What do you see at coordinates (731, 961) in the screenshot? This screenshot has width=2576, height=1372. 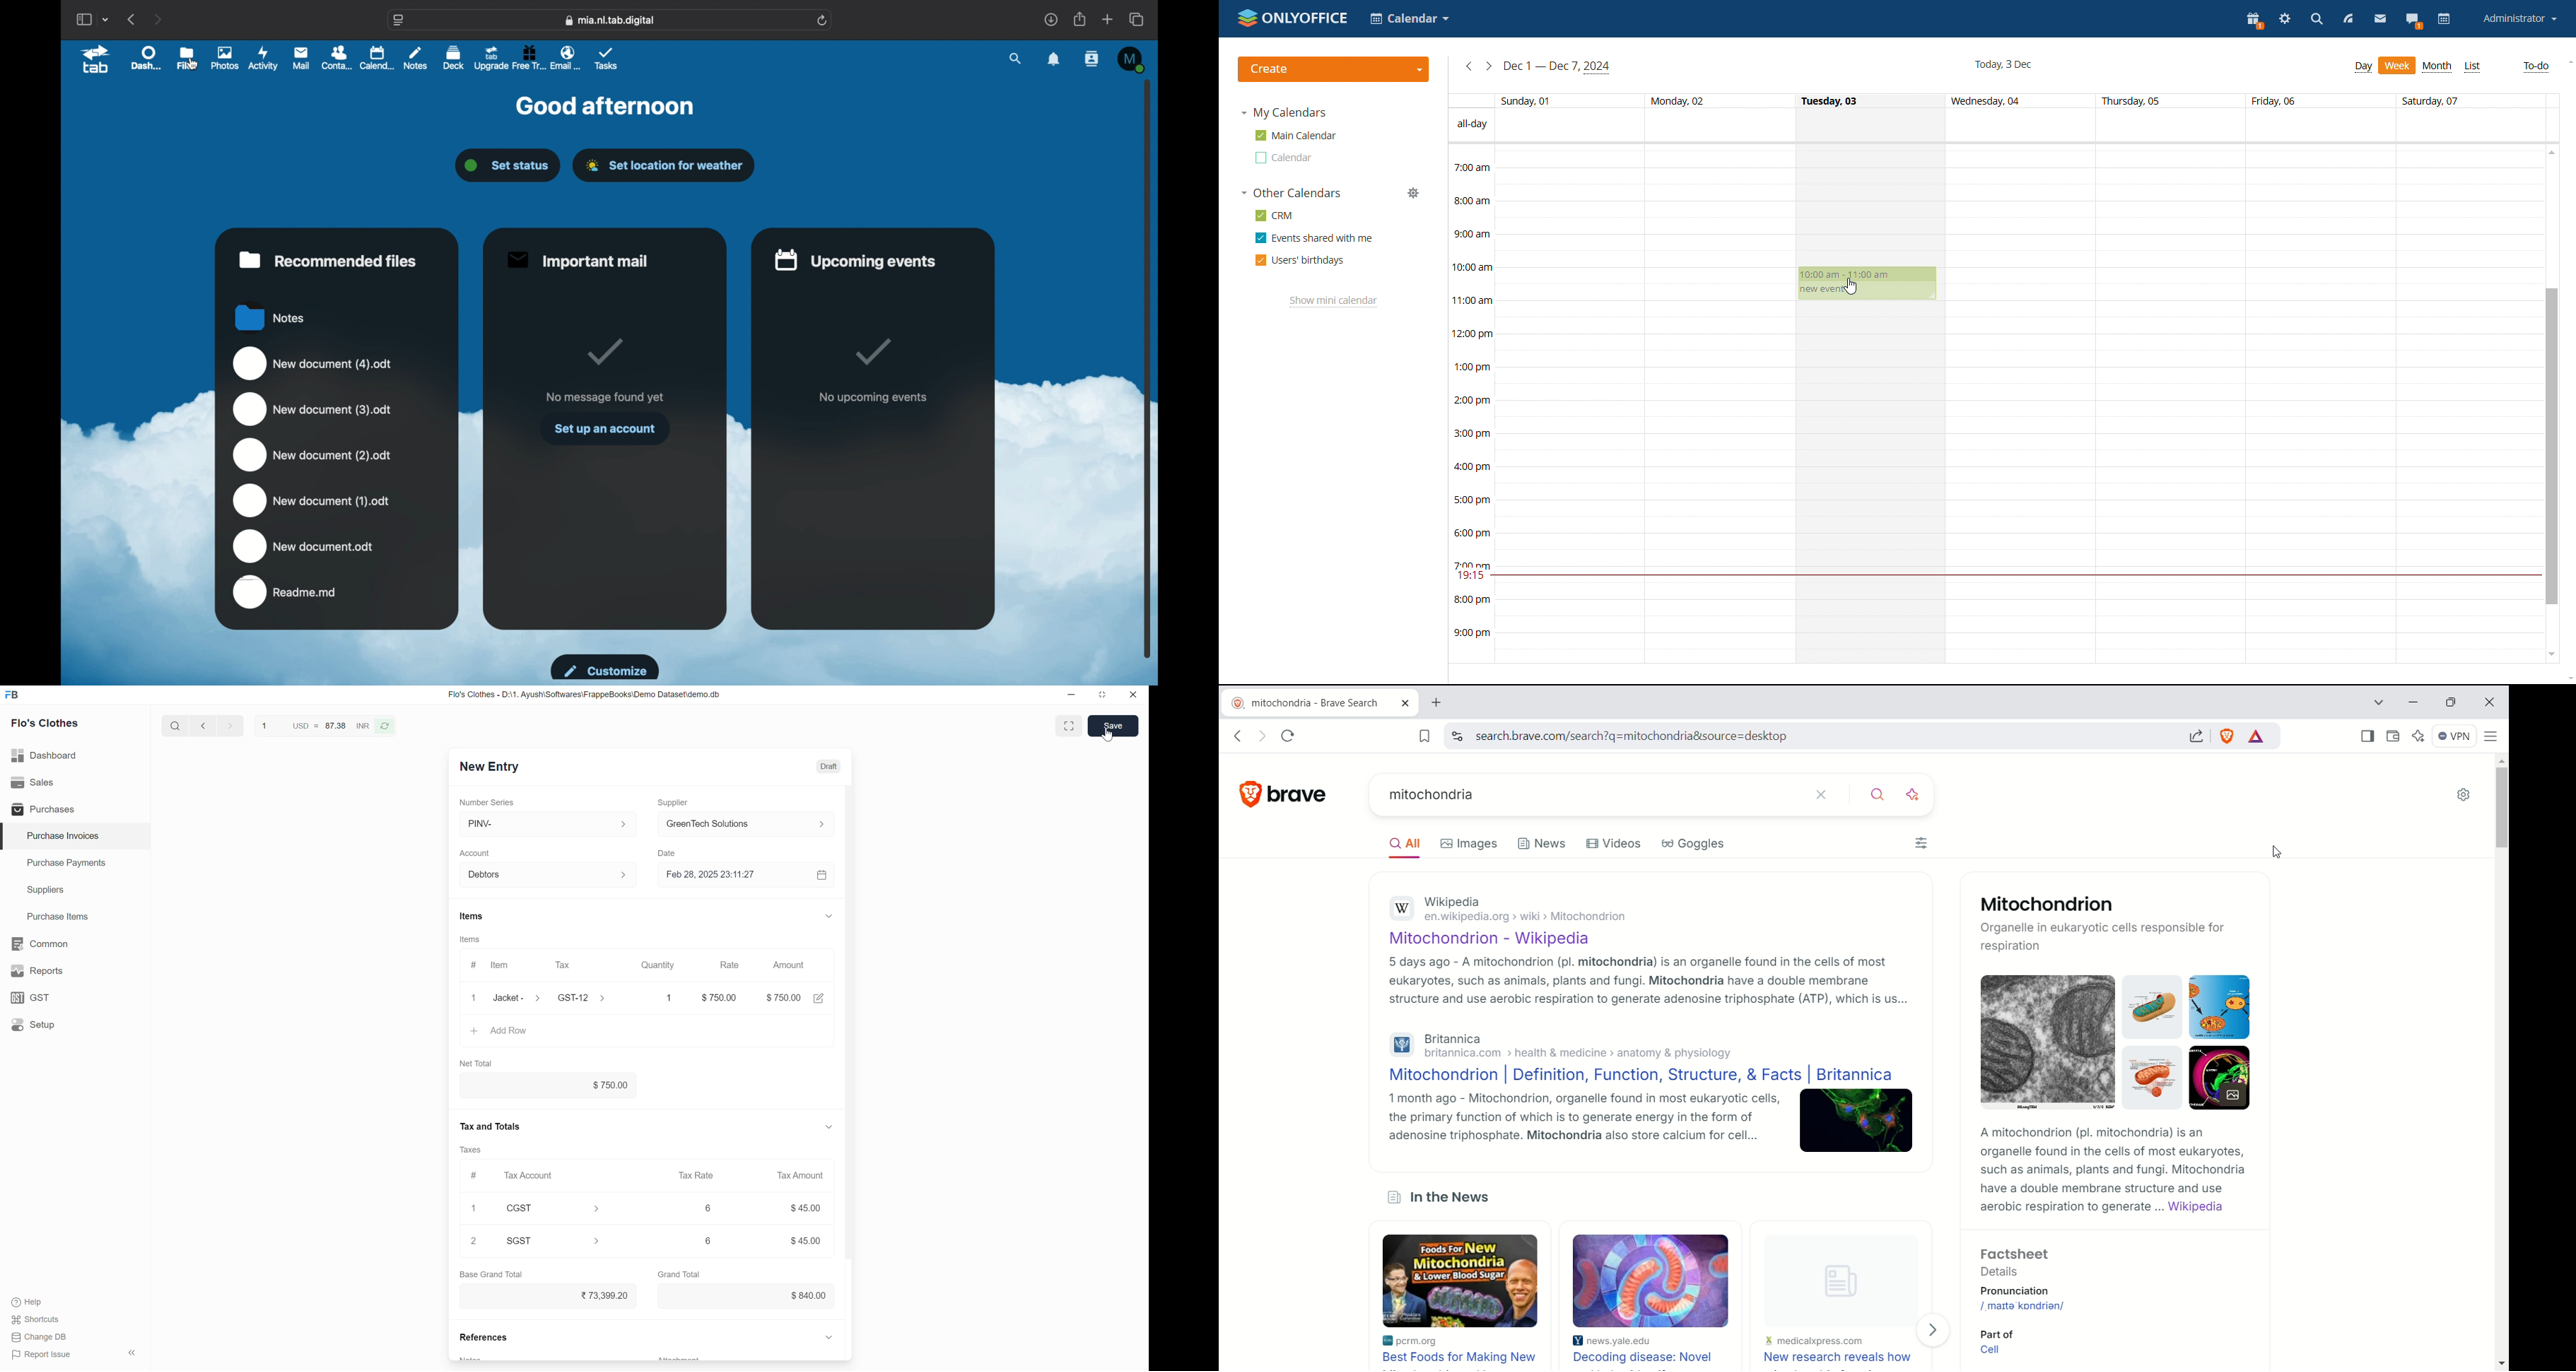 I see `Rate` at bounding box center [731, 961].